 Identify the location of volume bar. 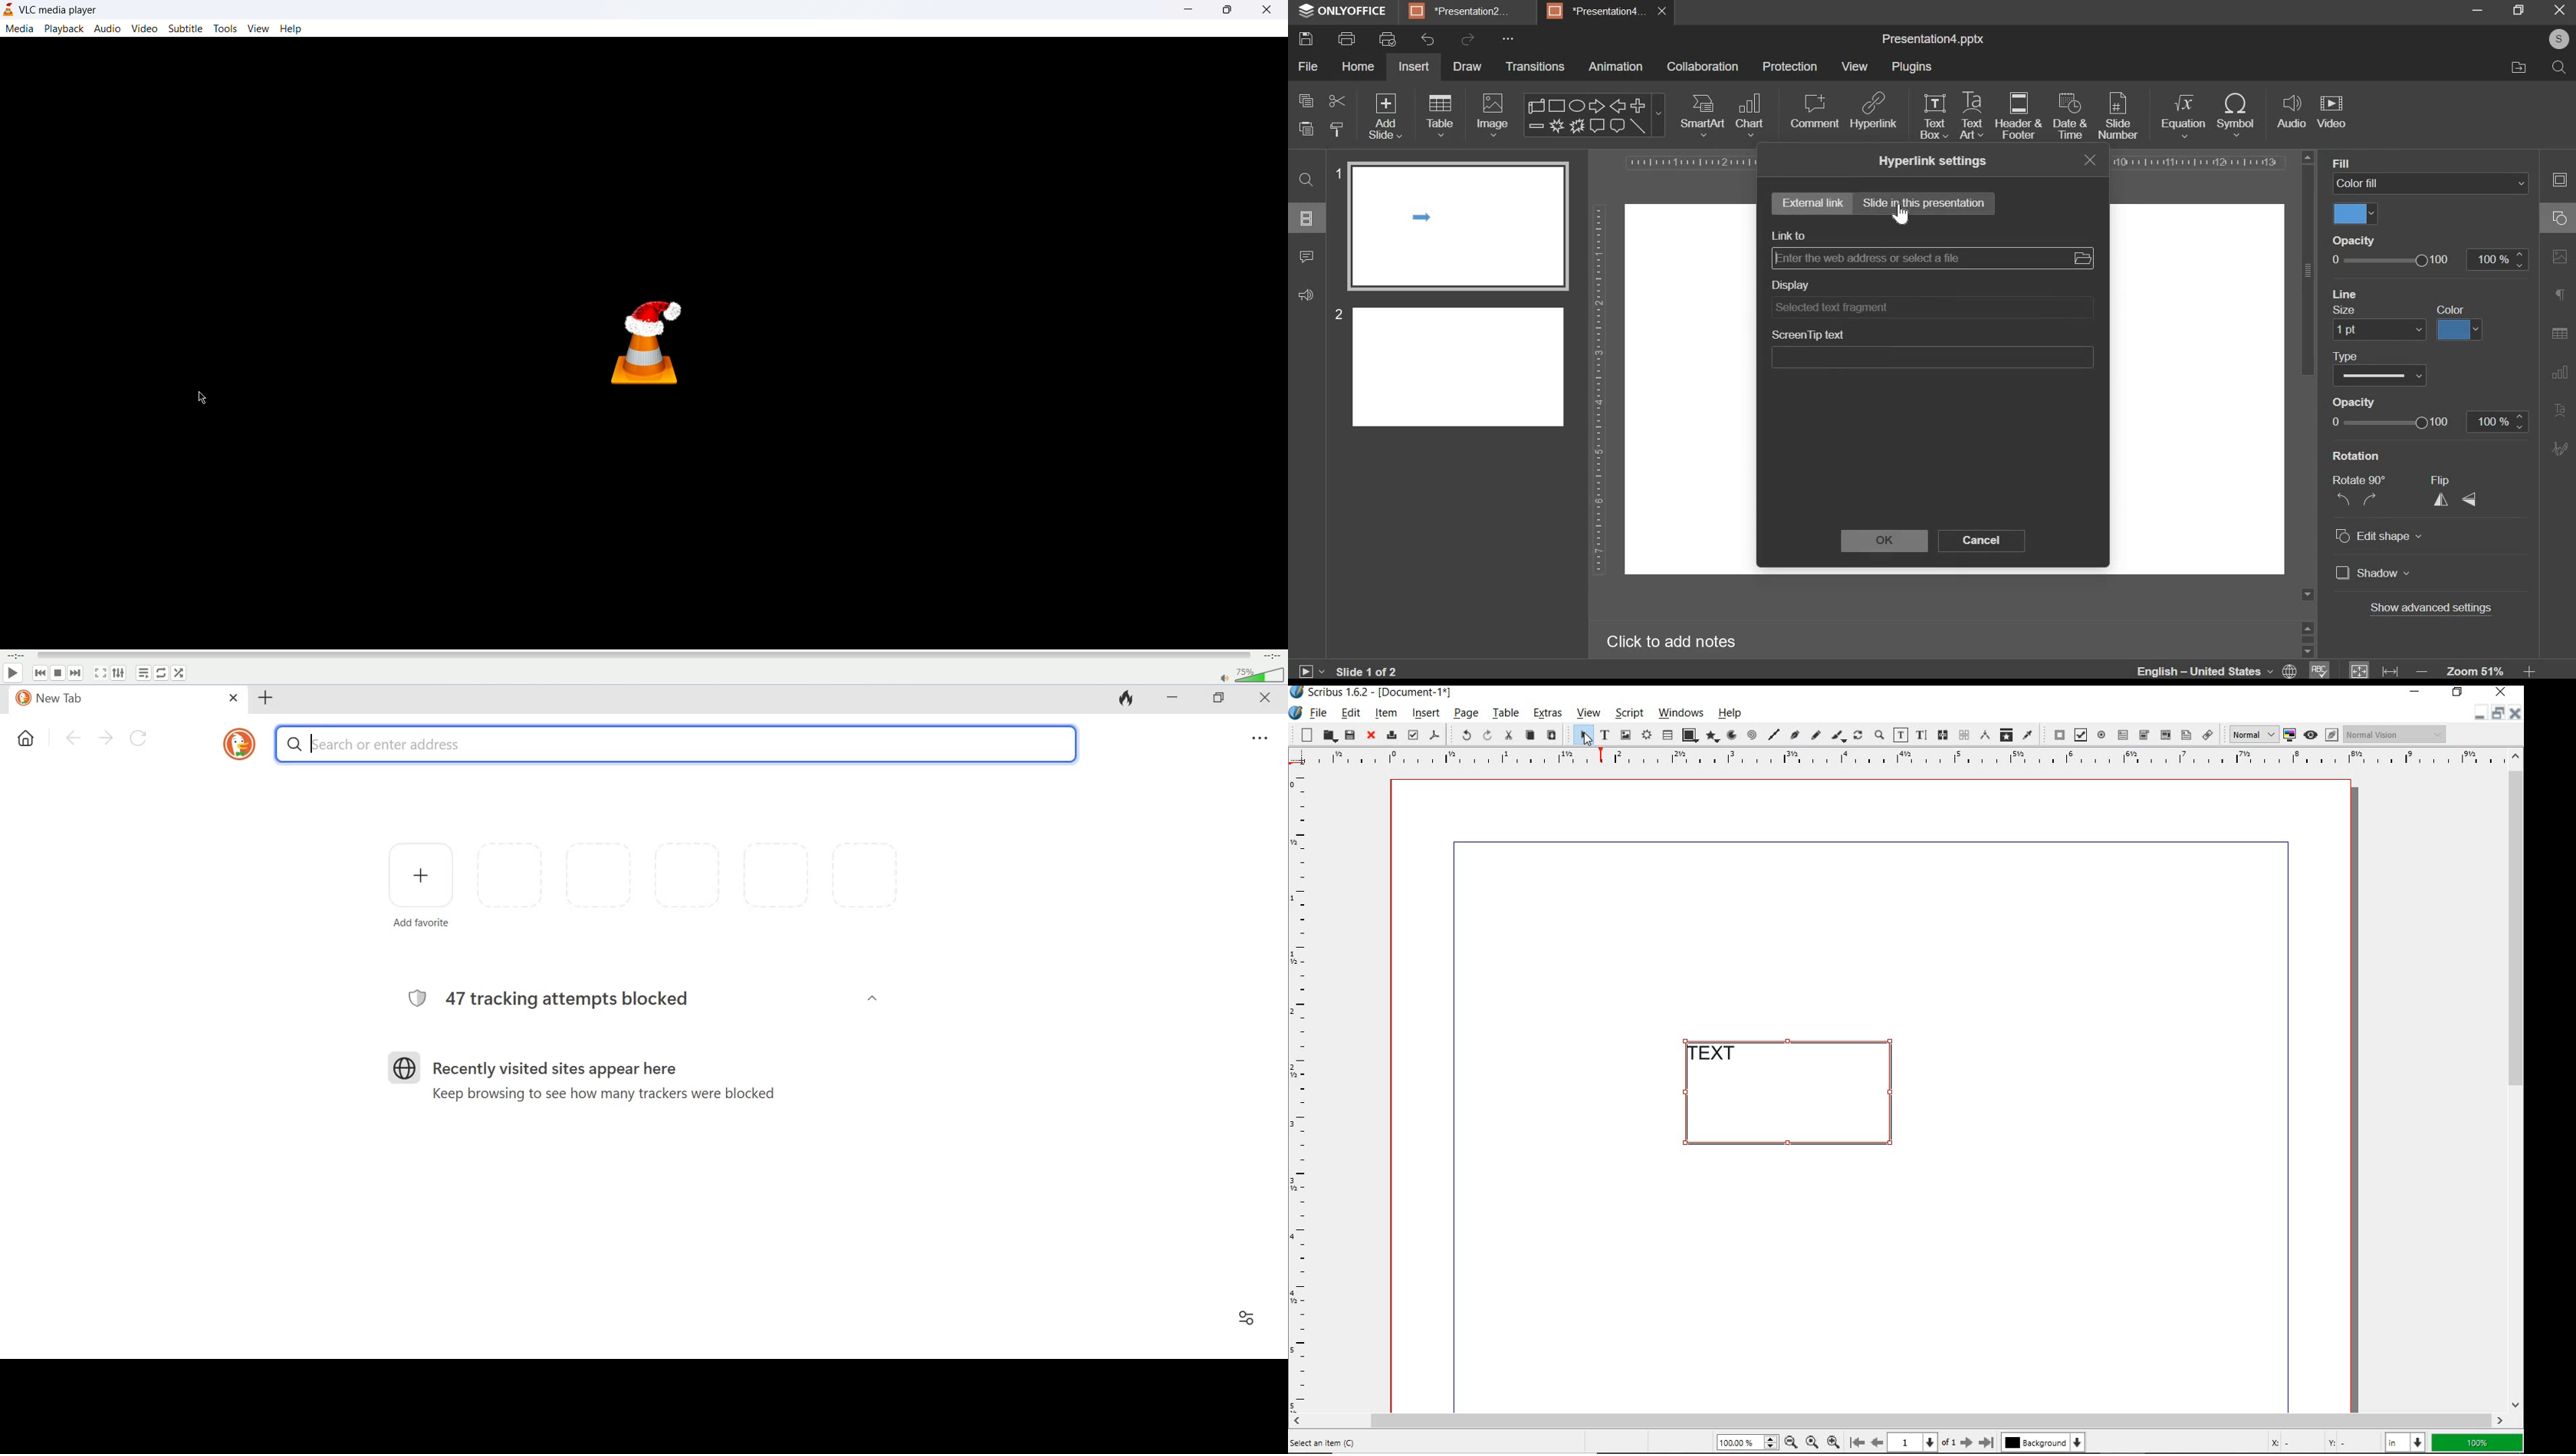
(1263, 676).